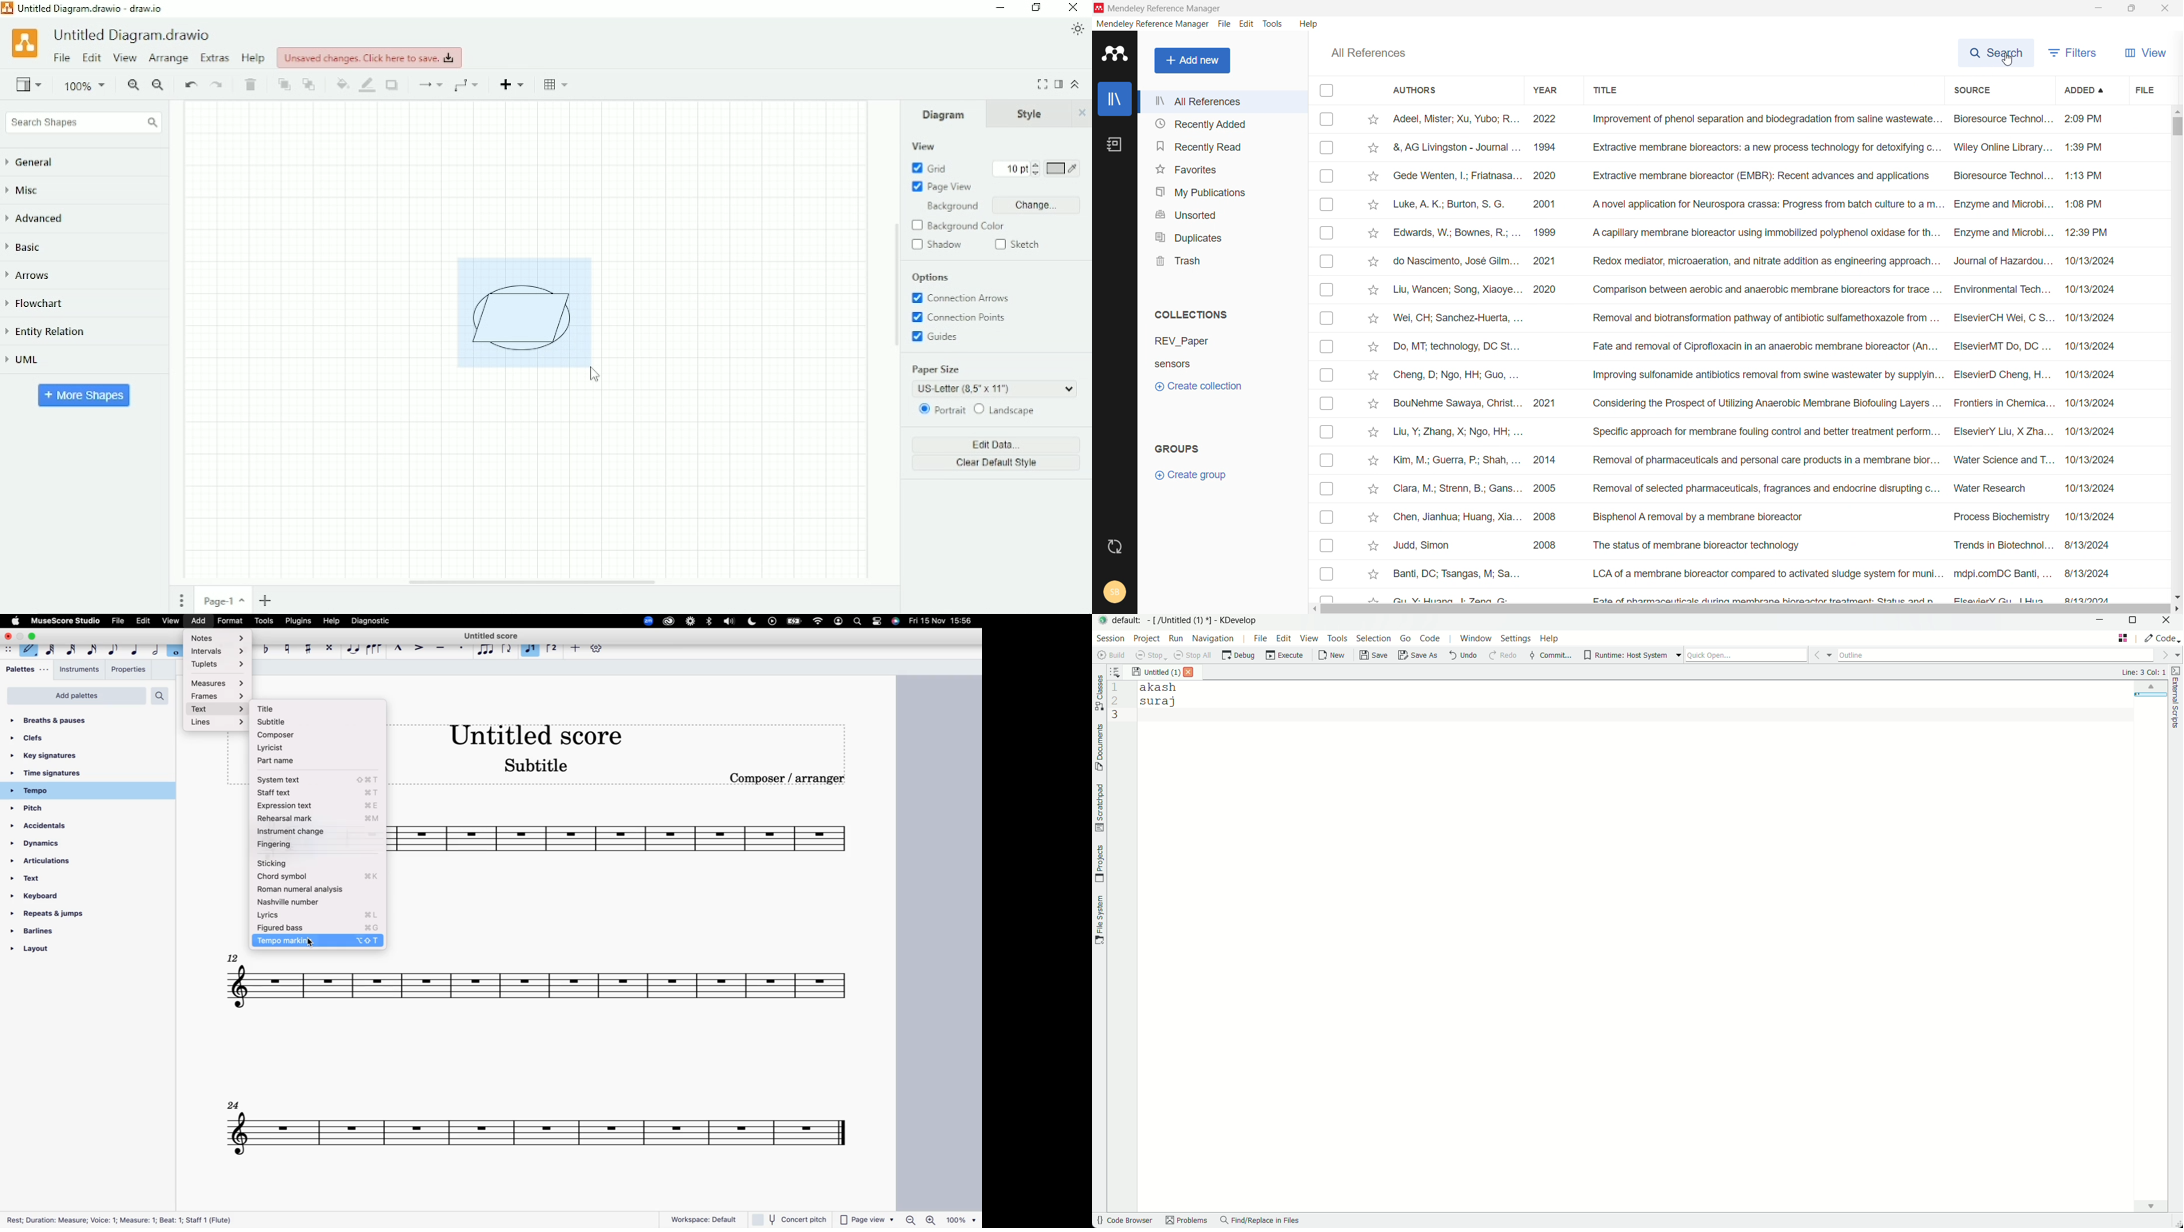 The width and height of the screenshot is (2184, 1232). I want to click on accent, so click(418, 650).